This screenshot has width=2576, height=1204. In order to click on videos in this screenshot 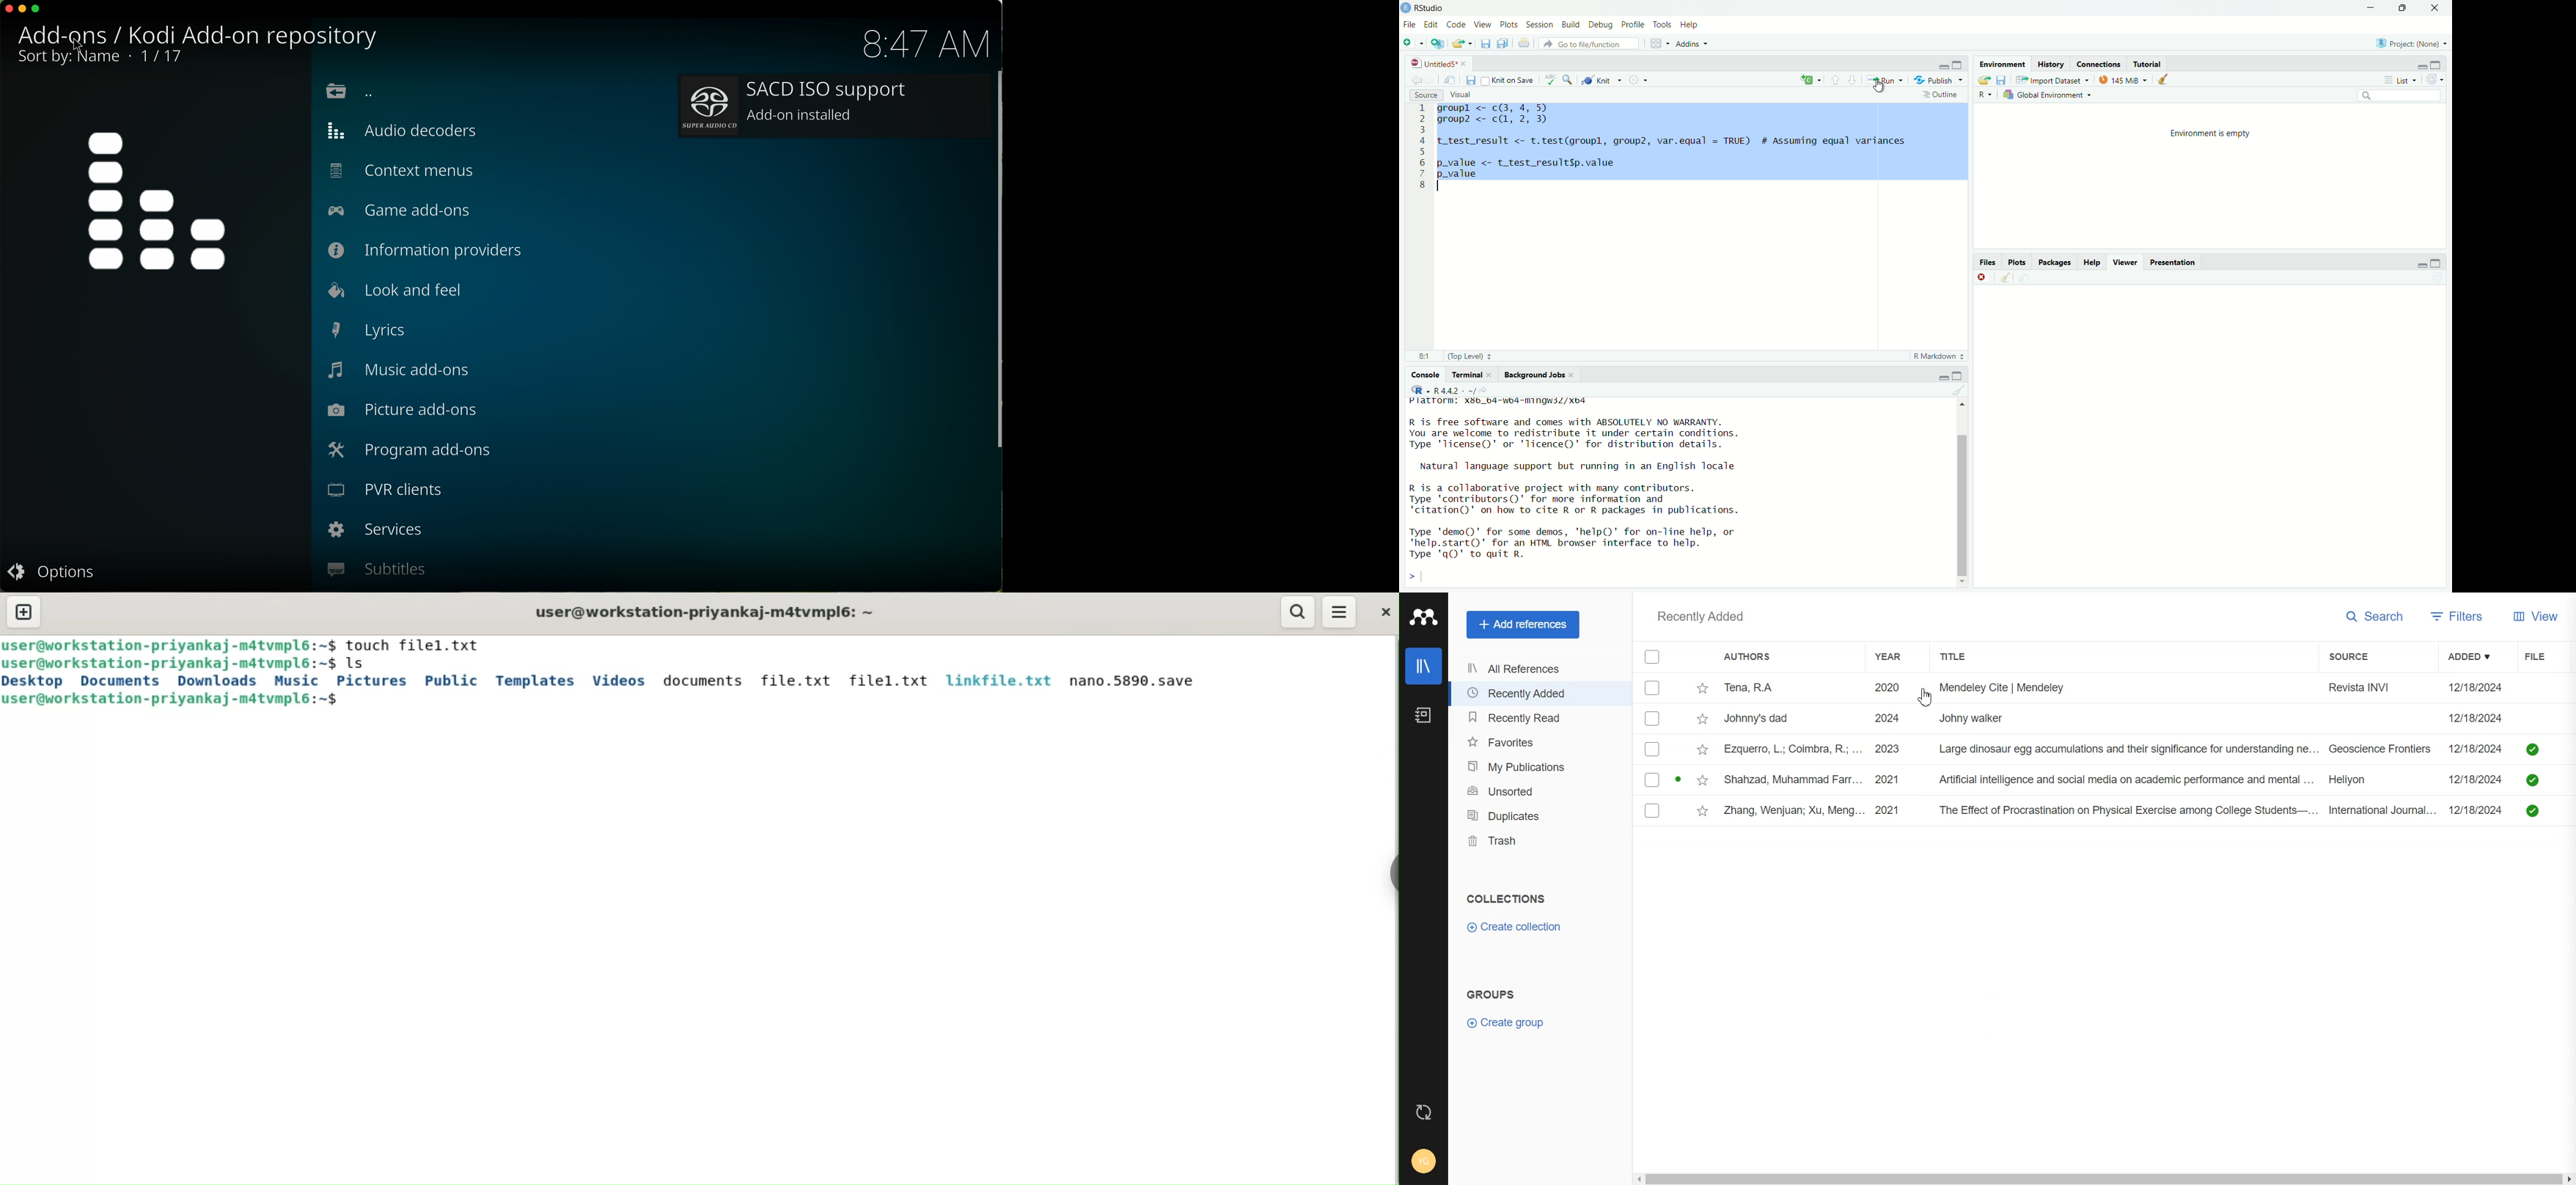, I will do `click(618, 681)`.